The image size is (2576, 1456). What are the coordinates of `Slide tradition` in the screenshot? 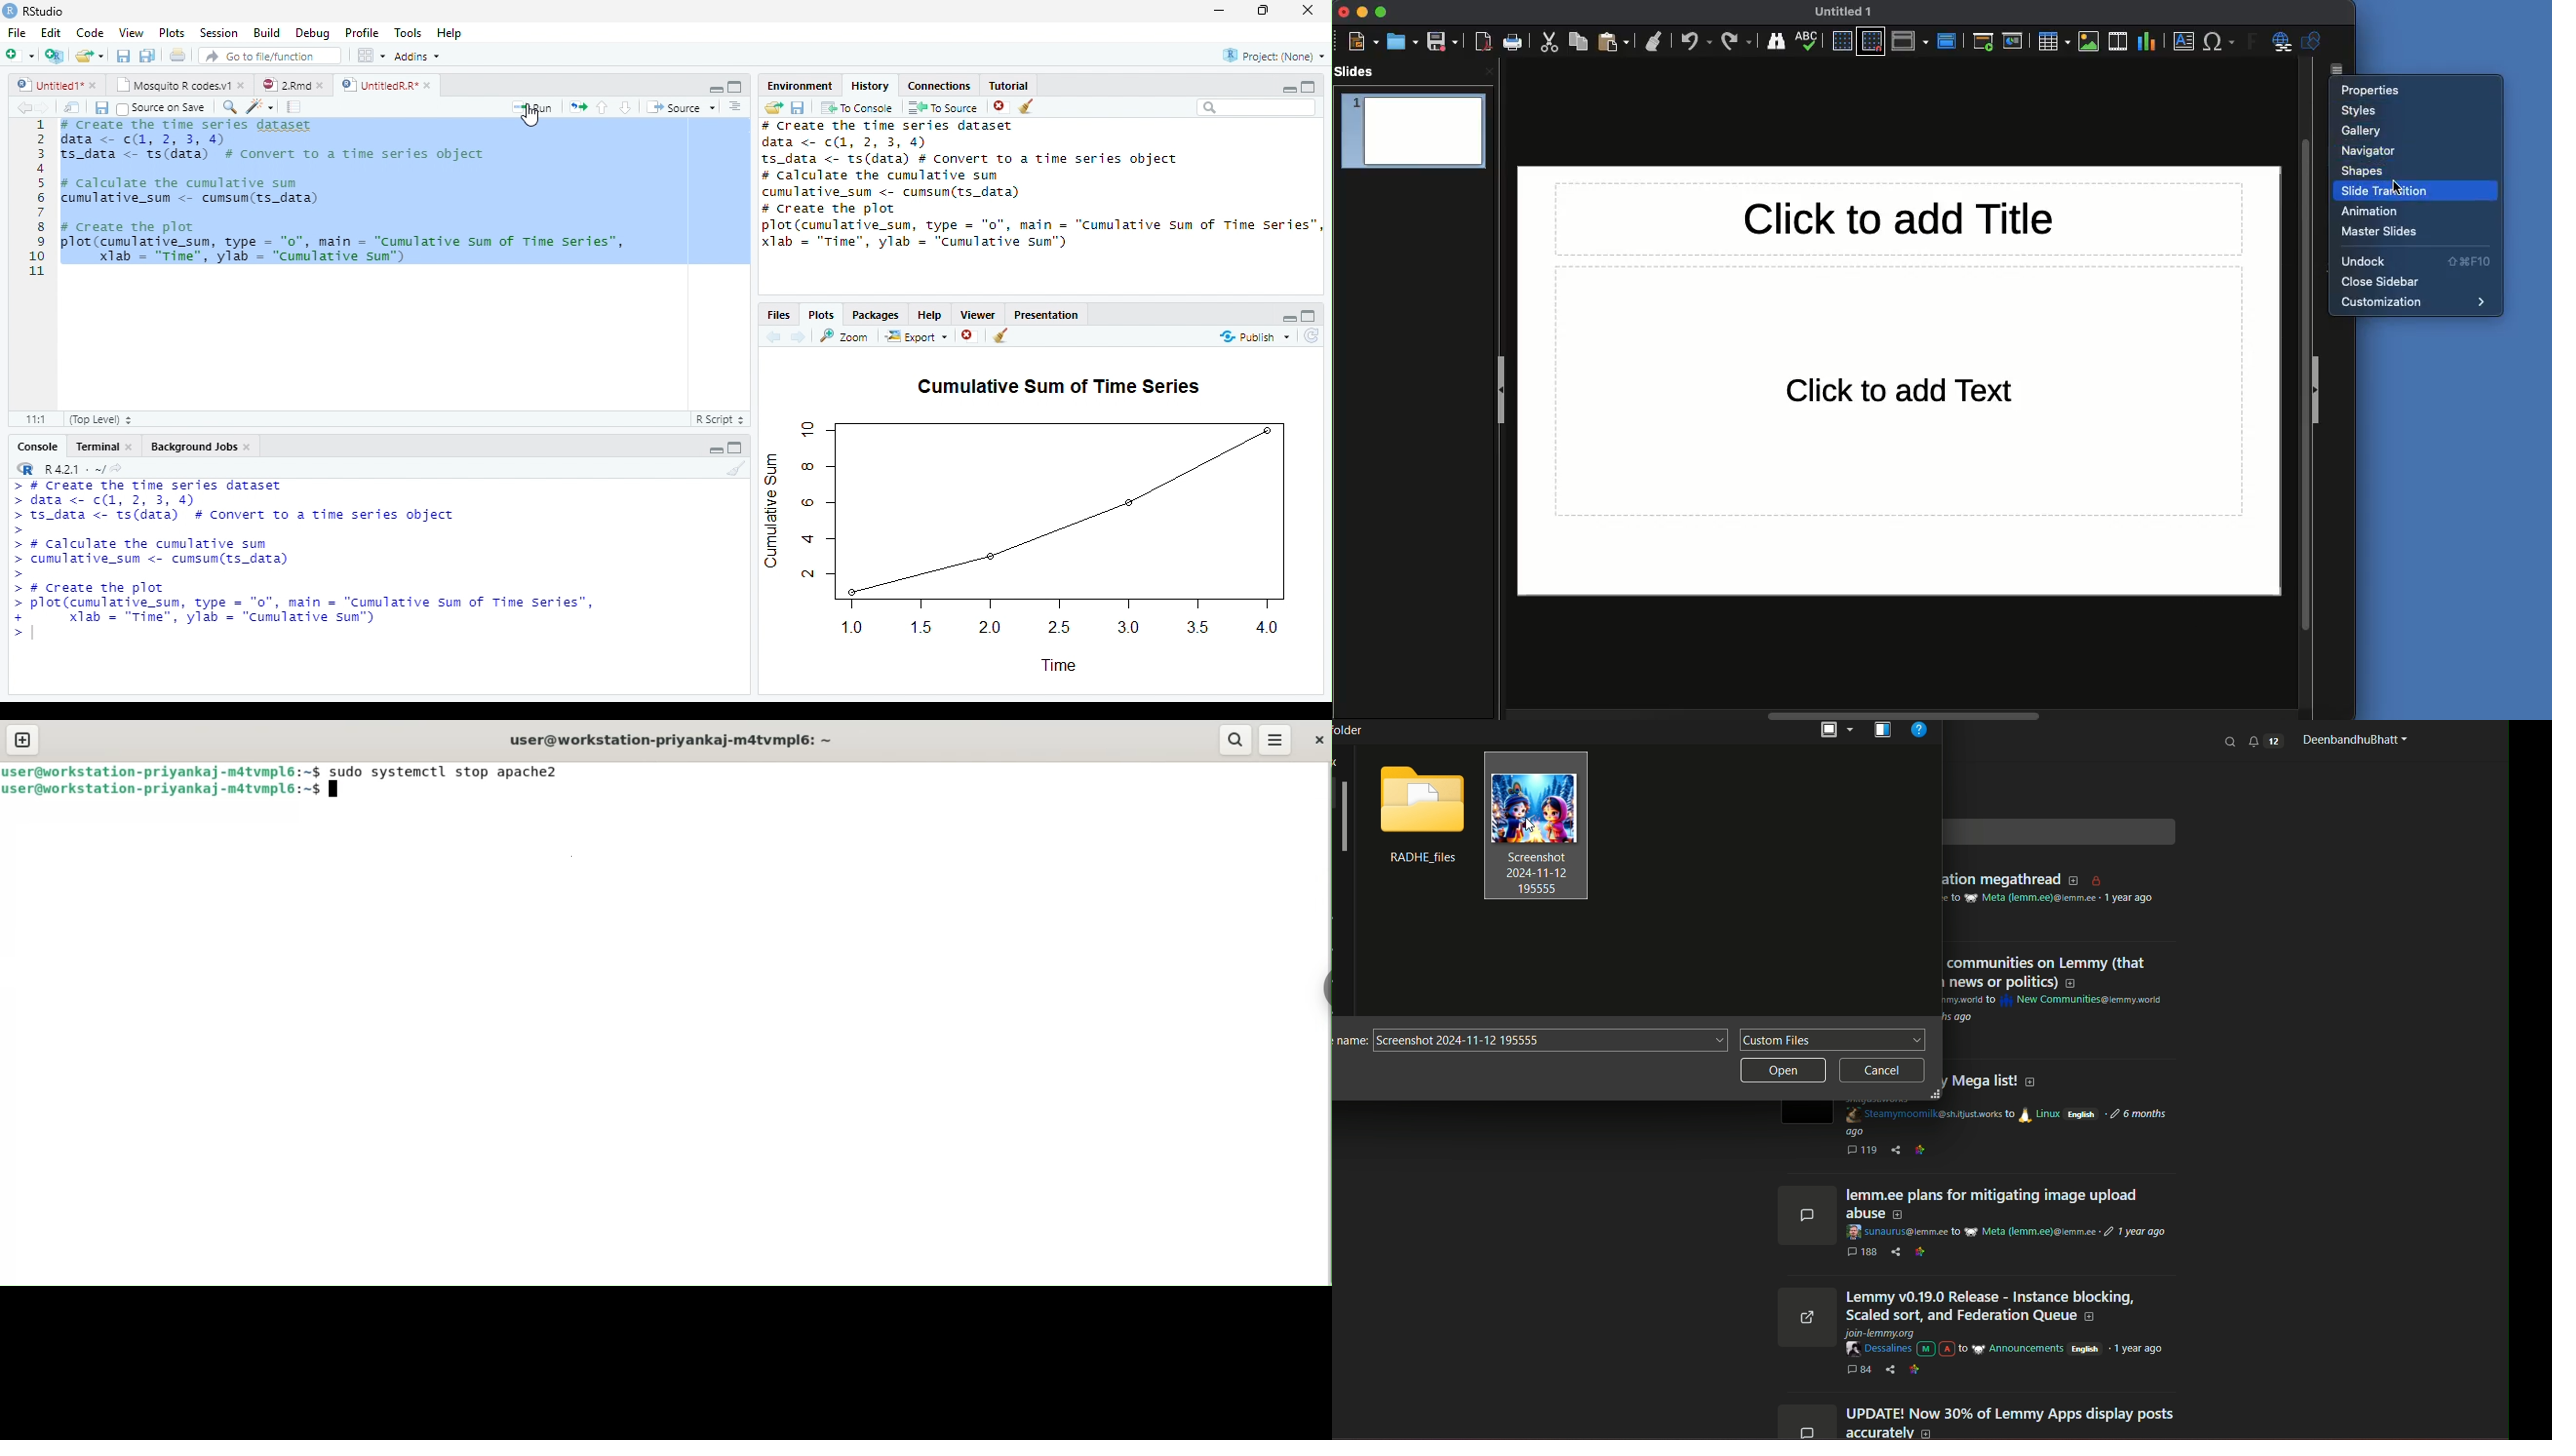 It's located at (2414, 191).